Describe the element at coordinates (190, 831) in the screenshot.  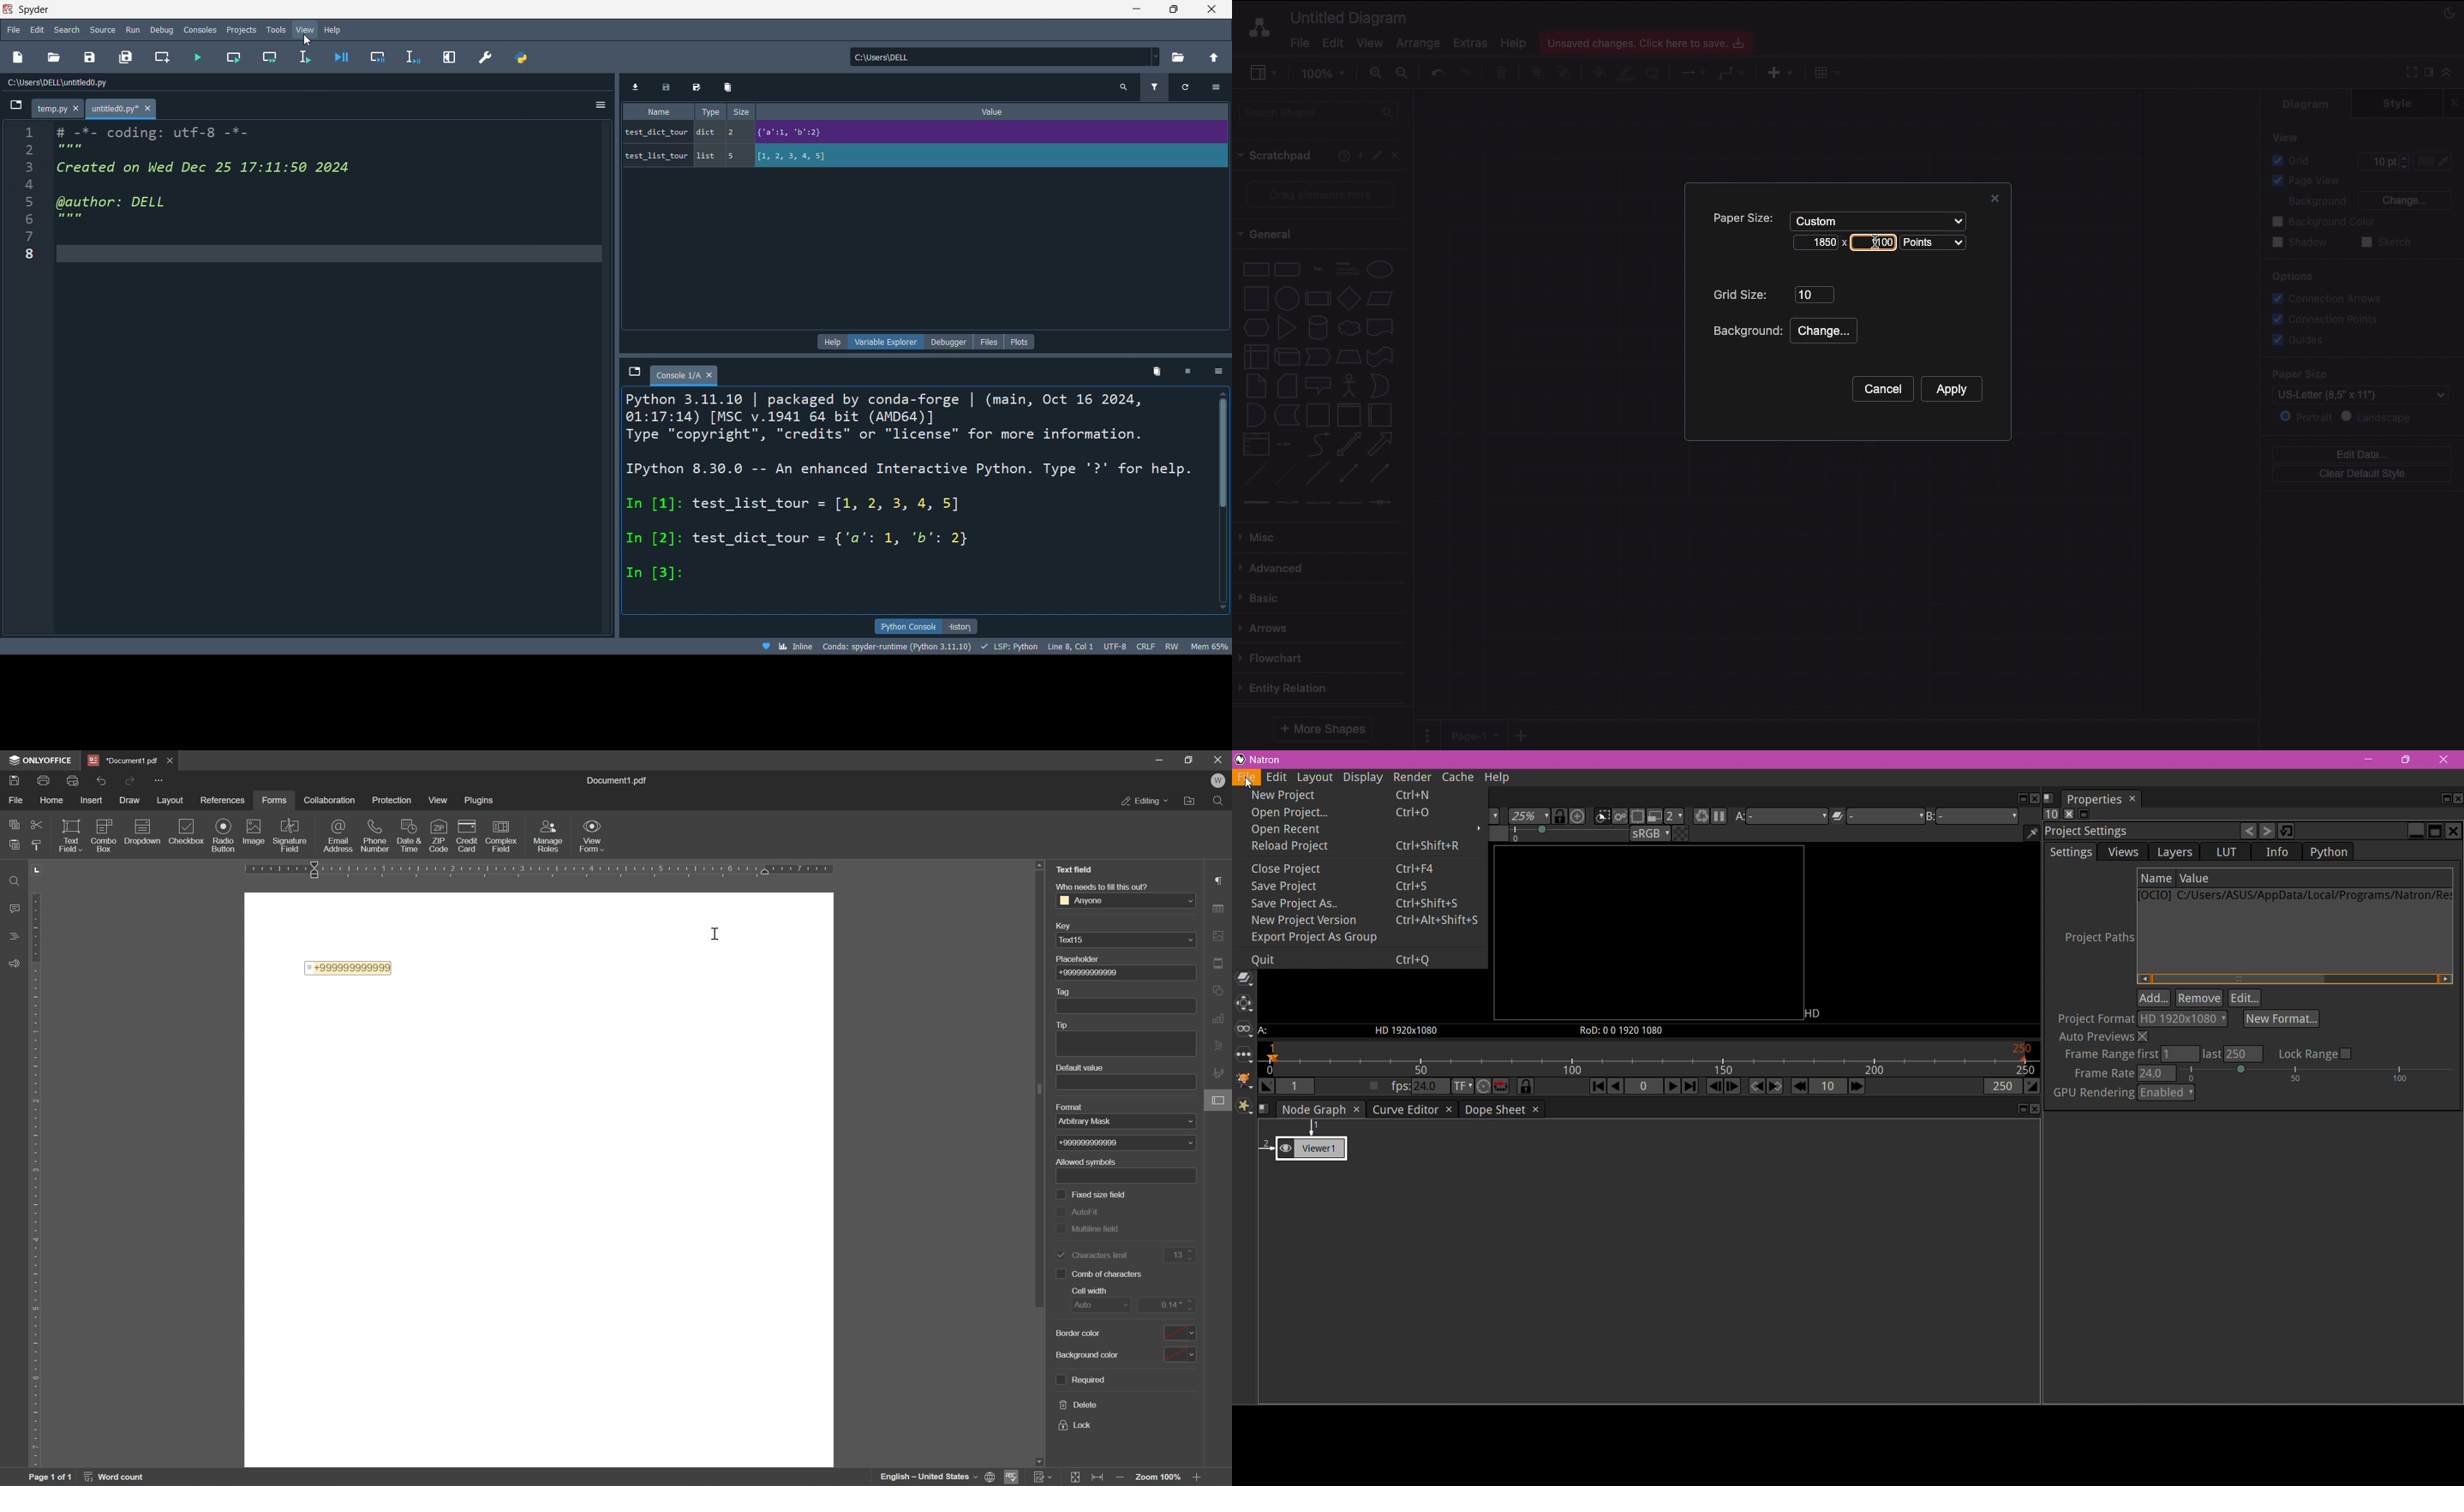
I see `checkbox` at that location.